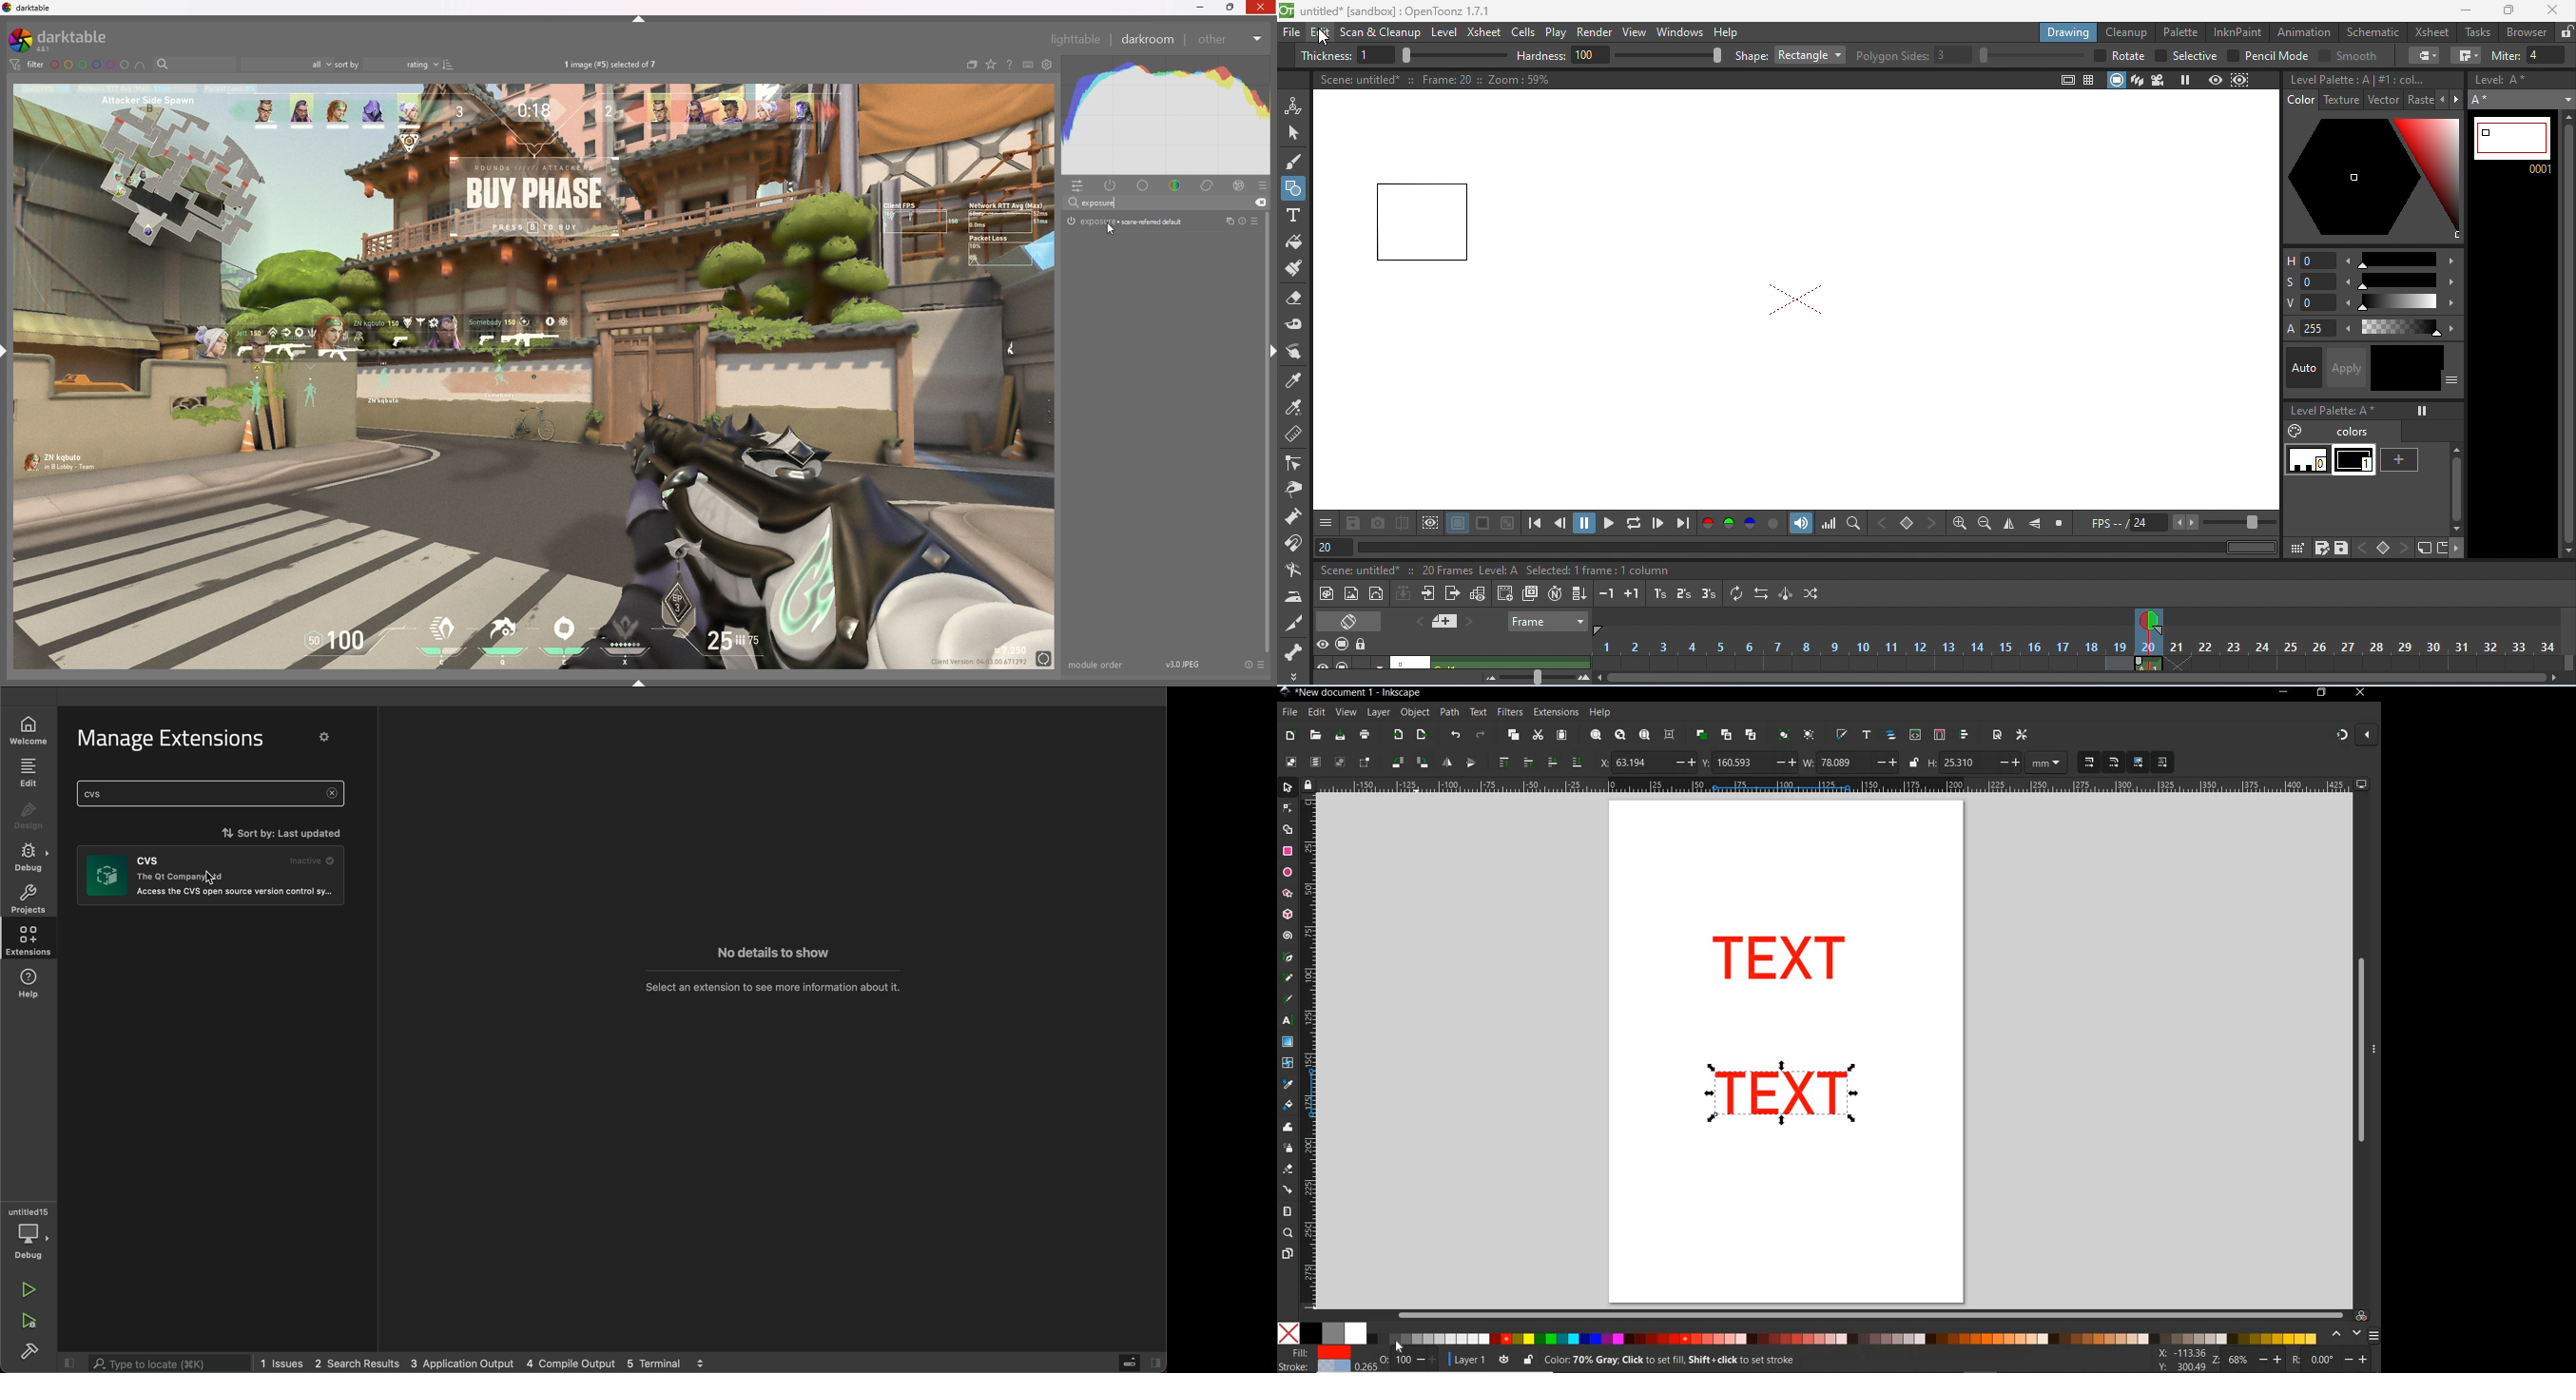 This screenshot has height=1400, width=2576. I want to click on remove, so click(1260, 203).